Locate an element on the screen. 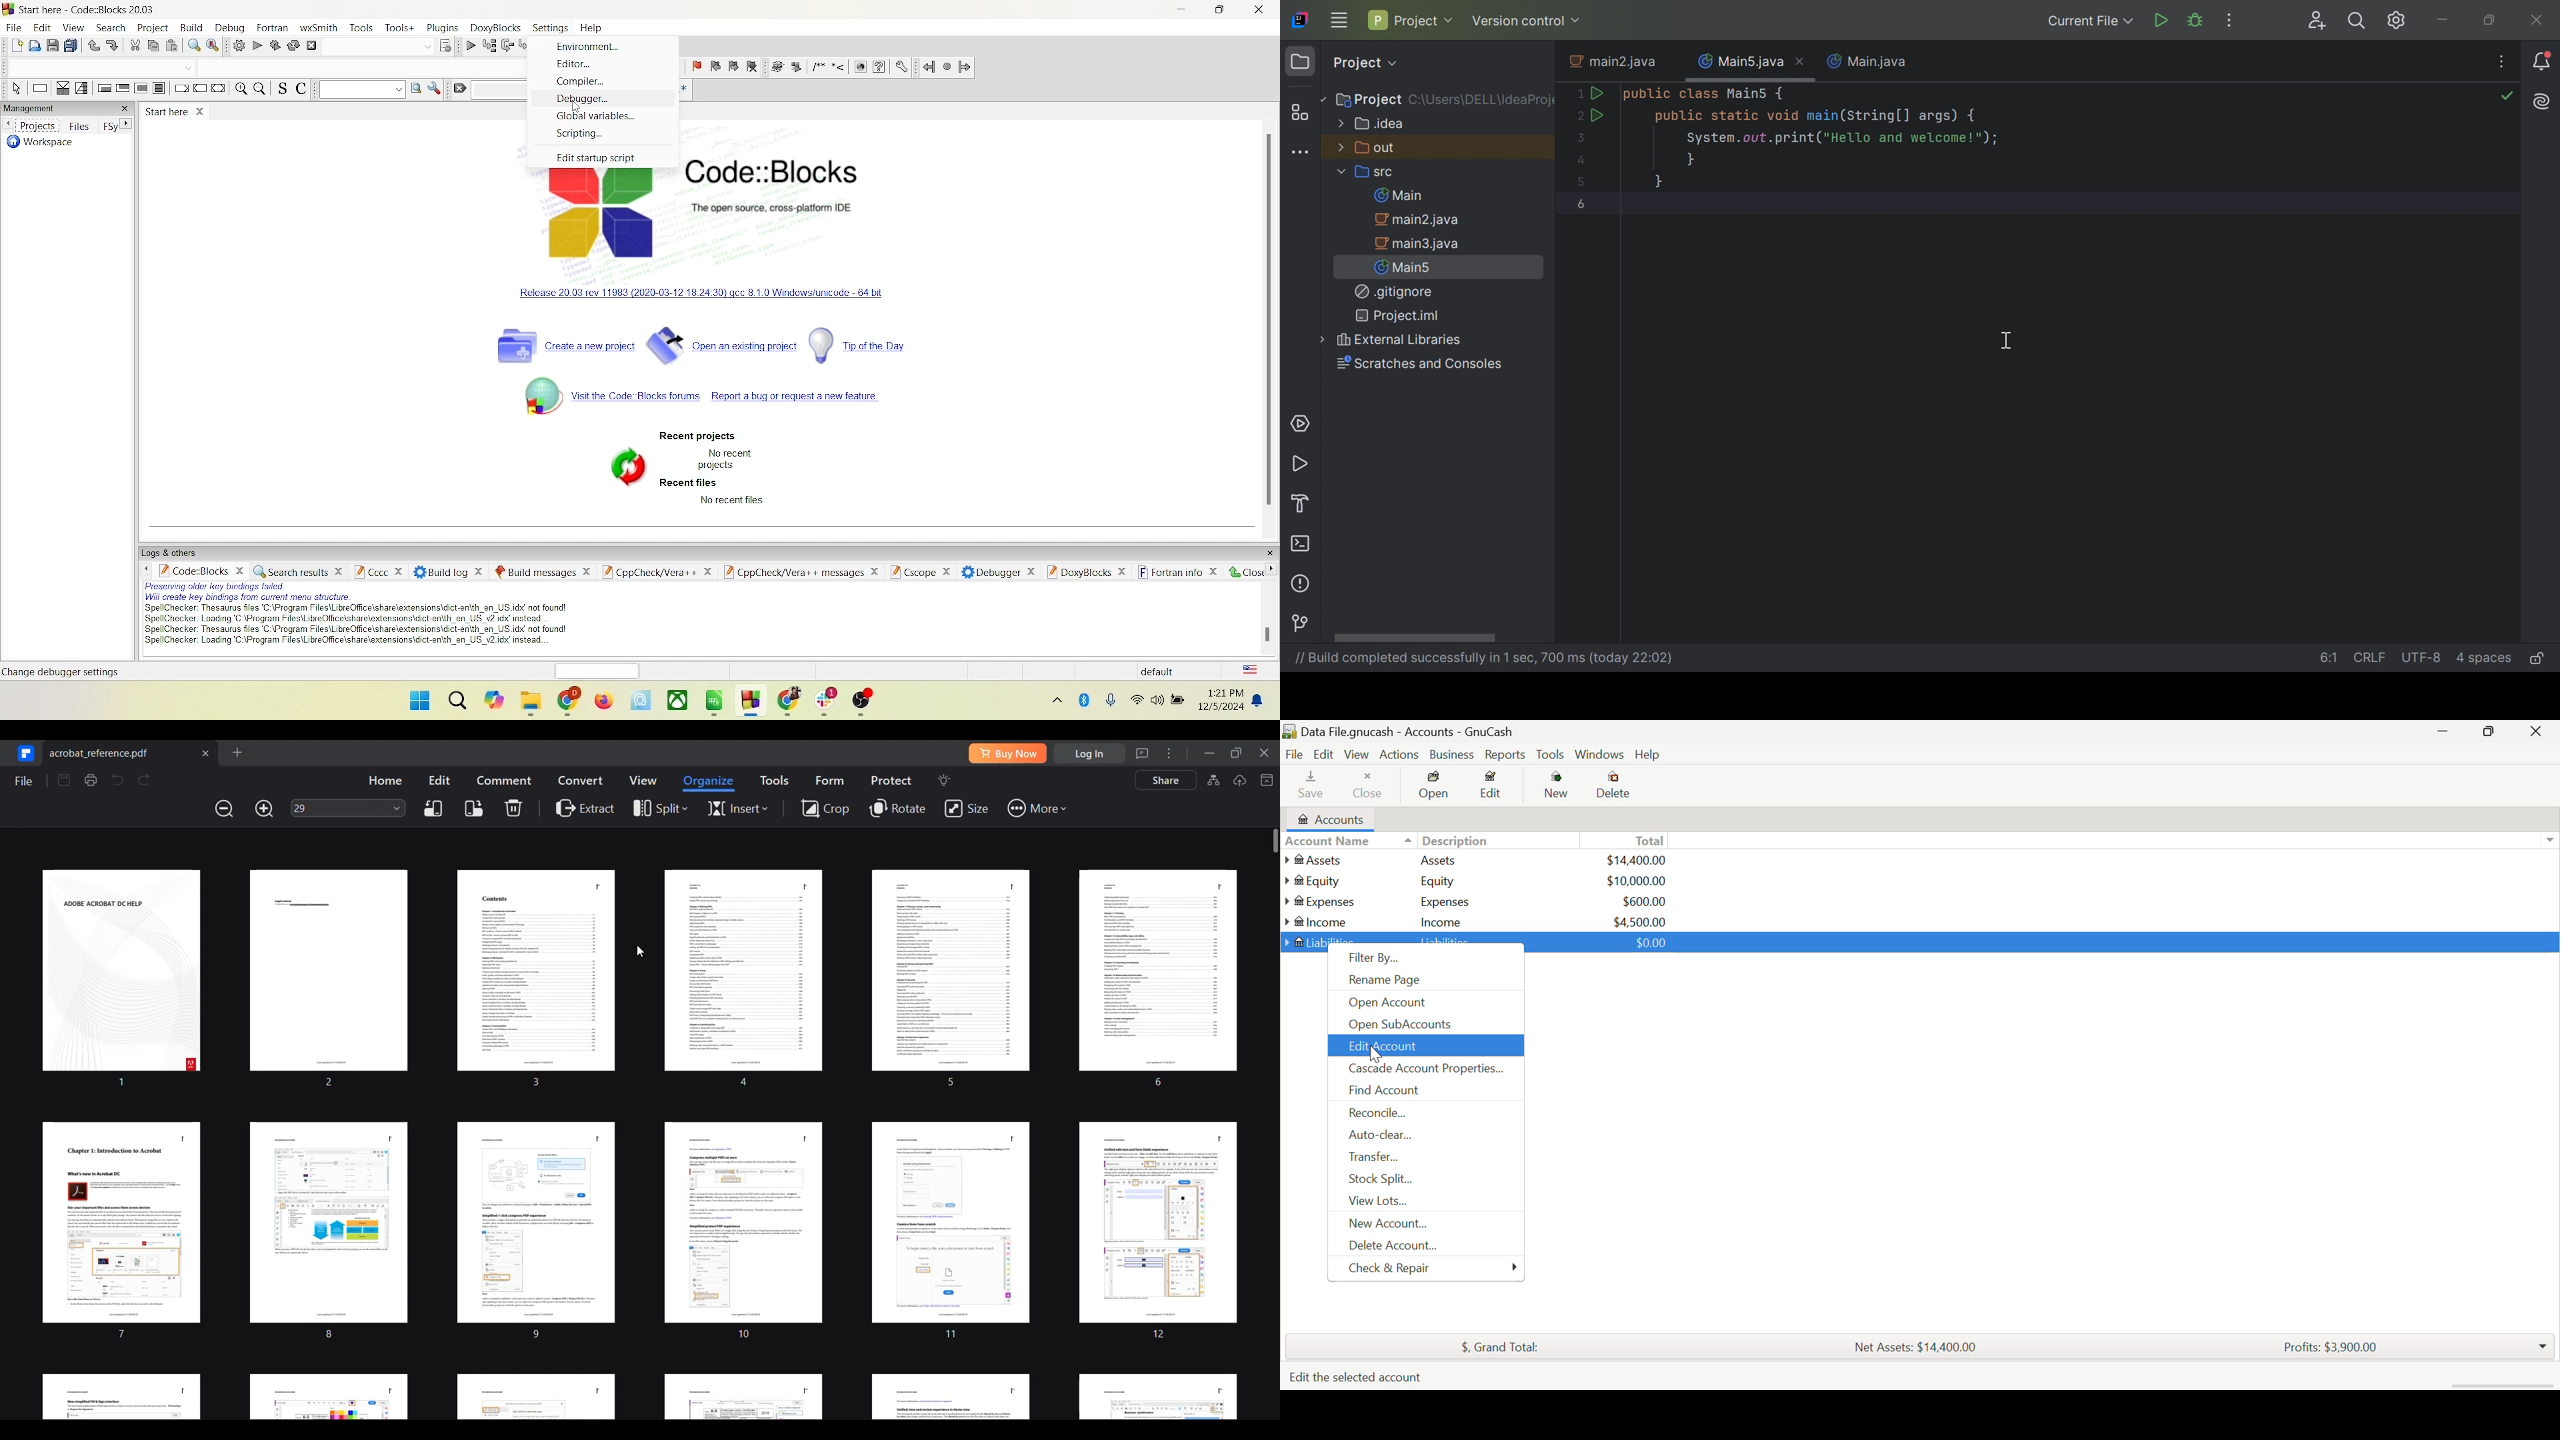  global variables is located at coordinates (595, 117).